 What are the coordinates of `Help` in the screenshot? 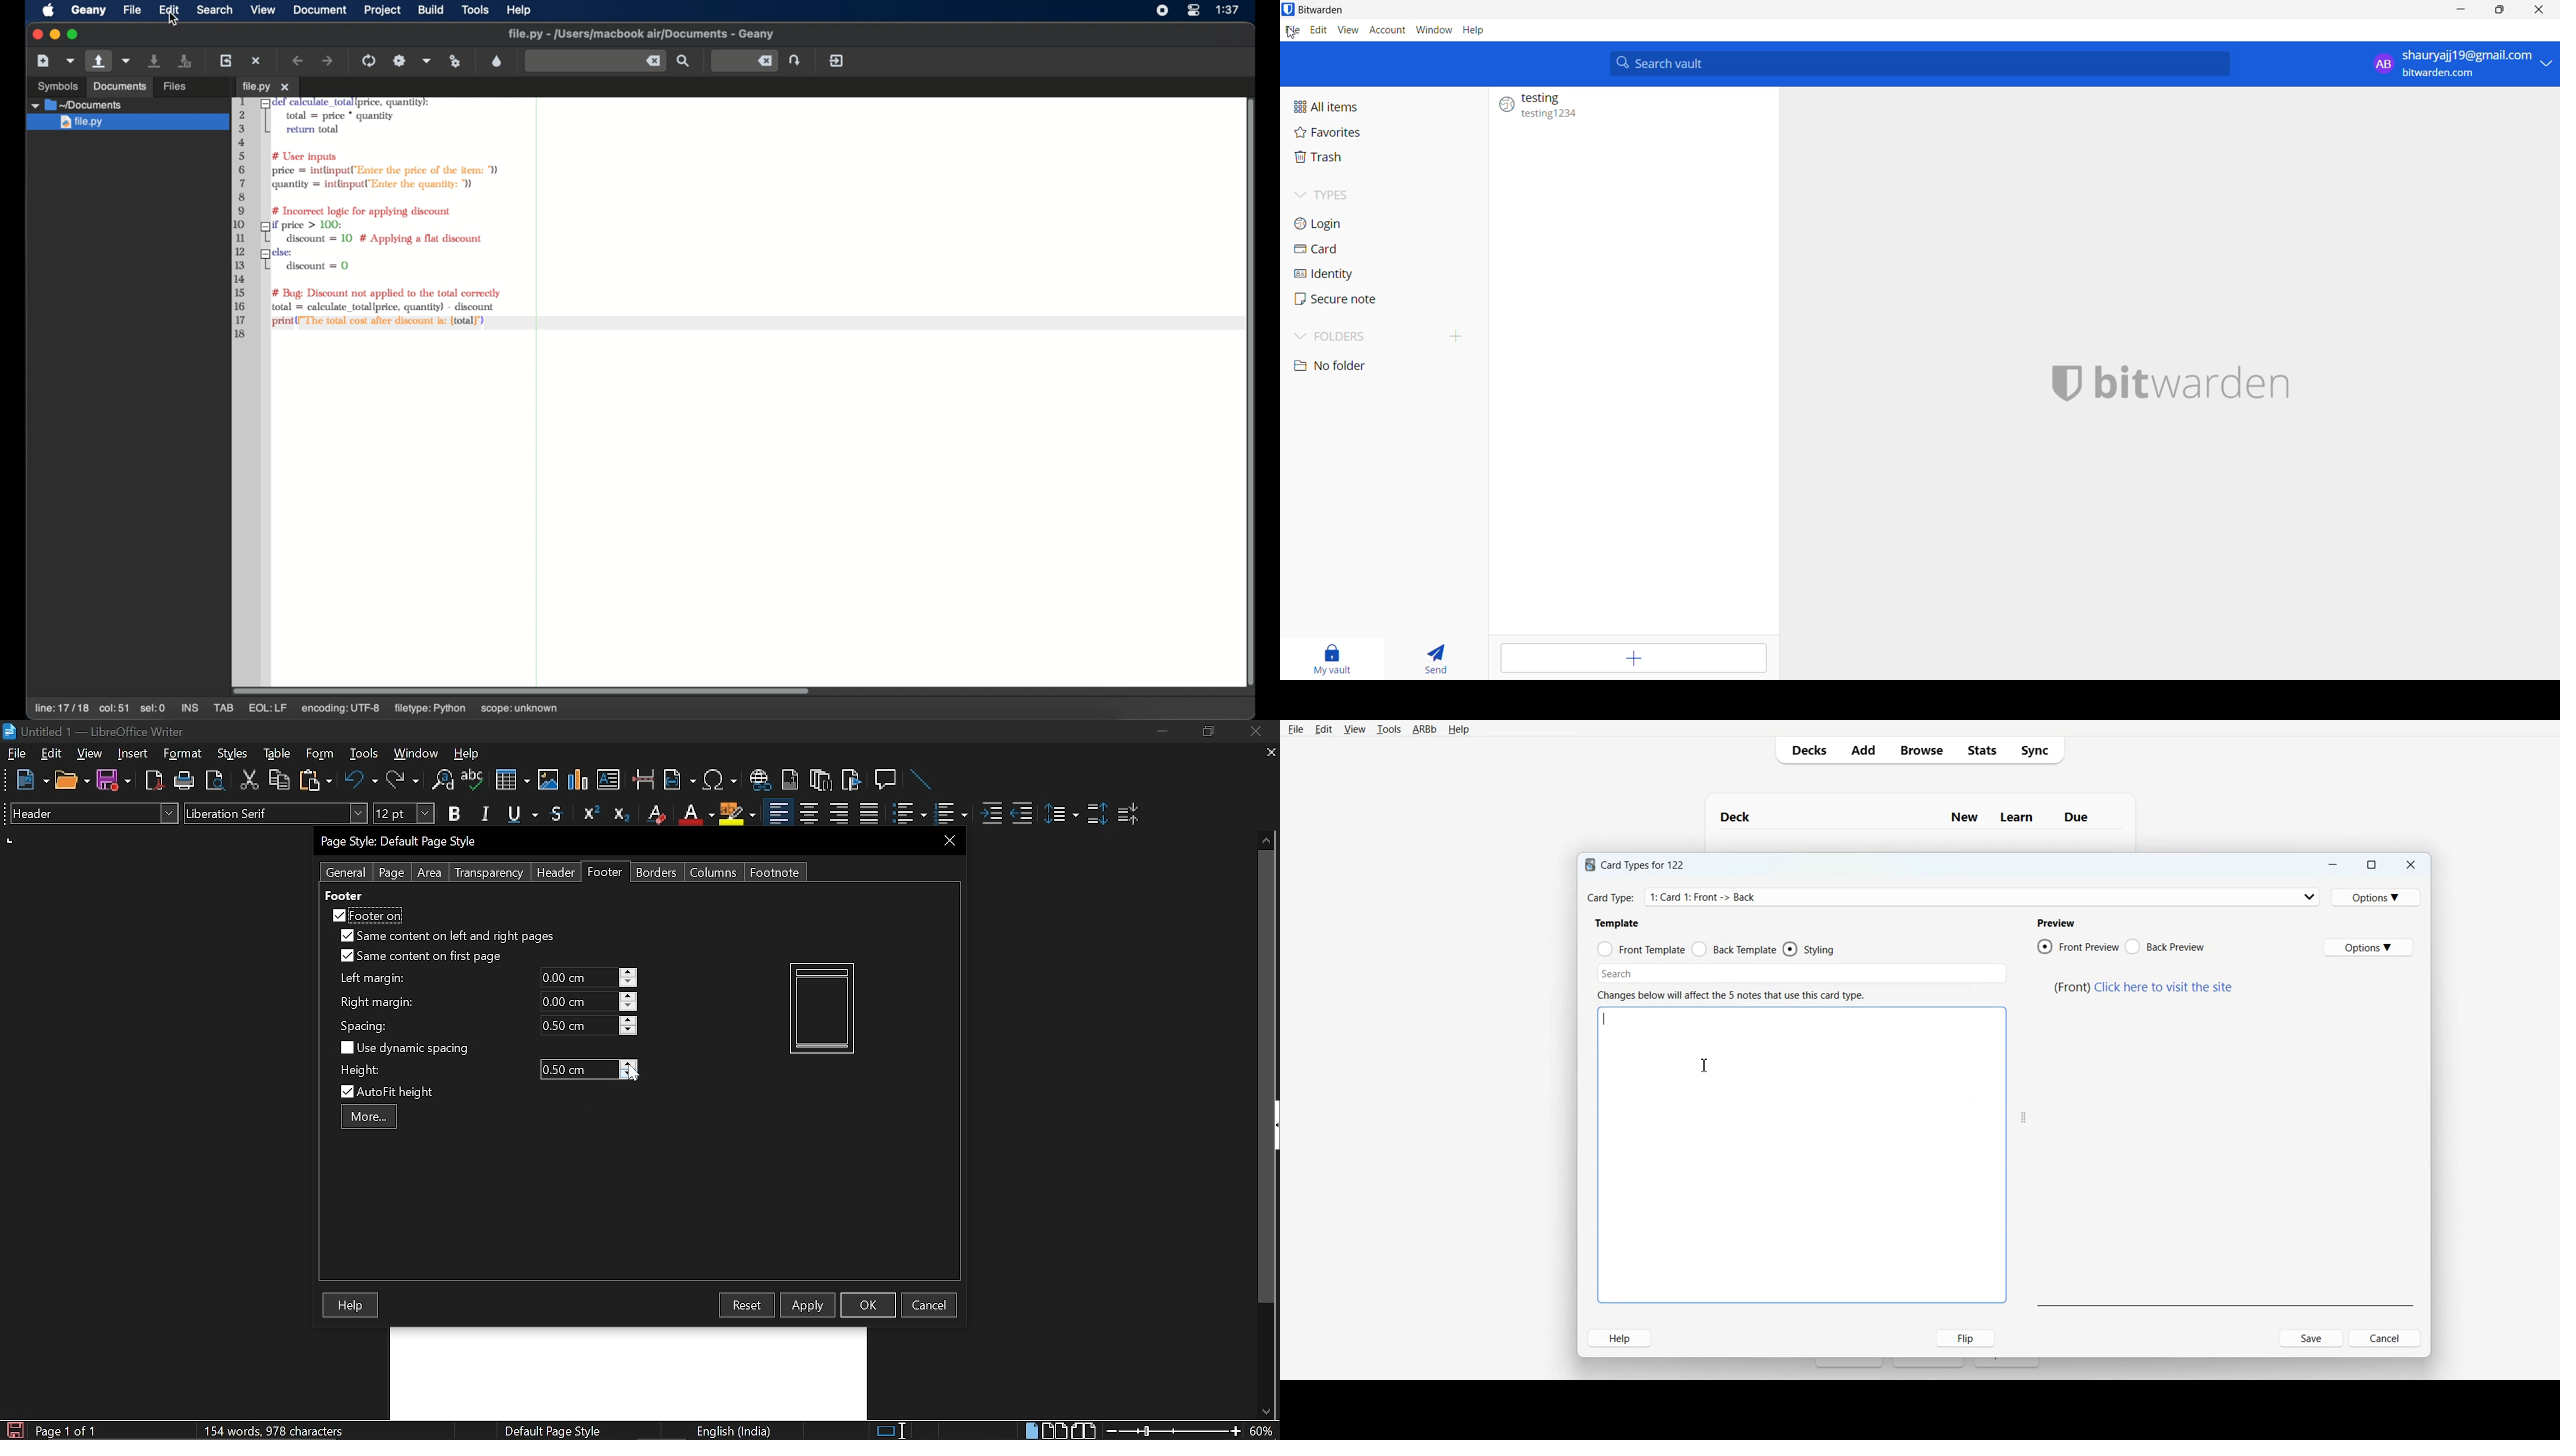 It's located at (352, 1306).